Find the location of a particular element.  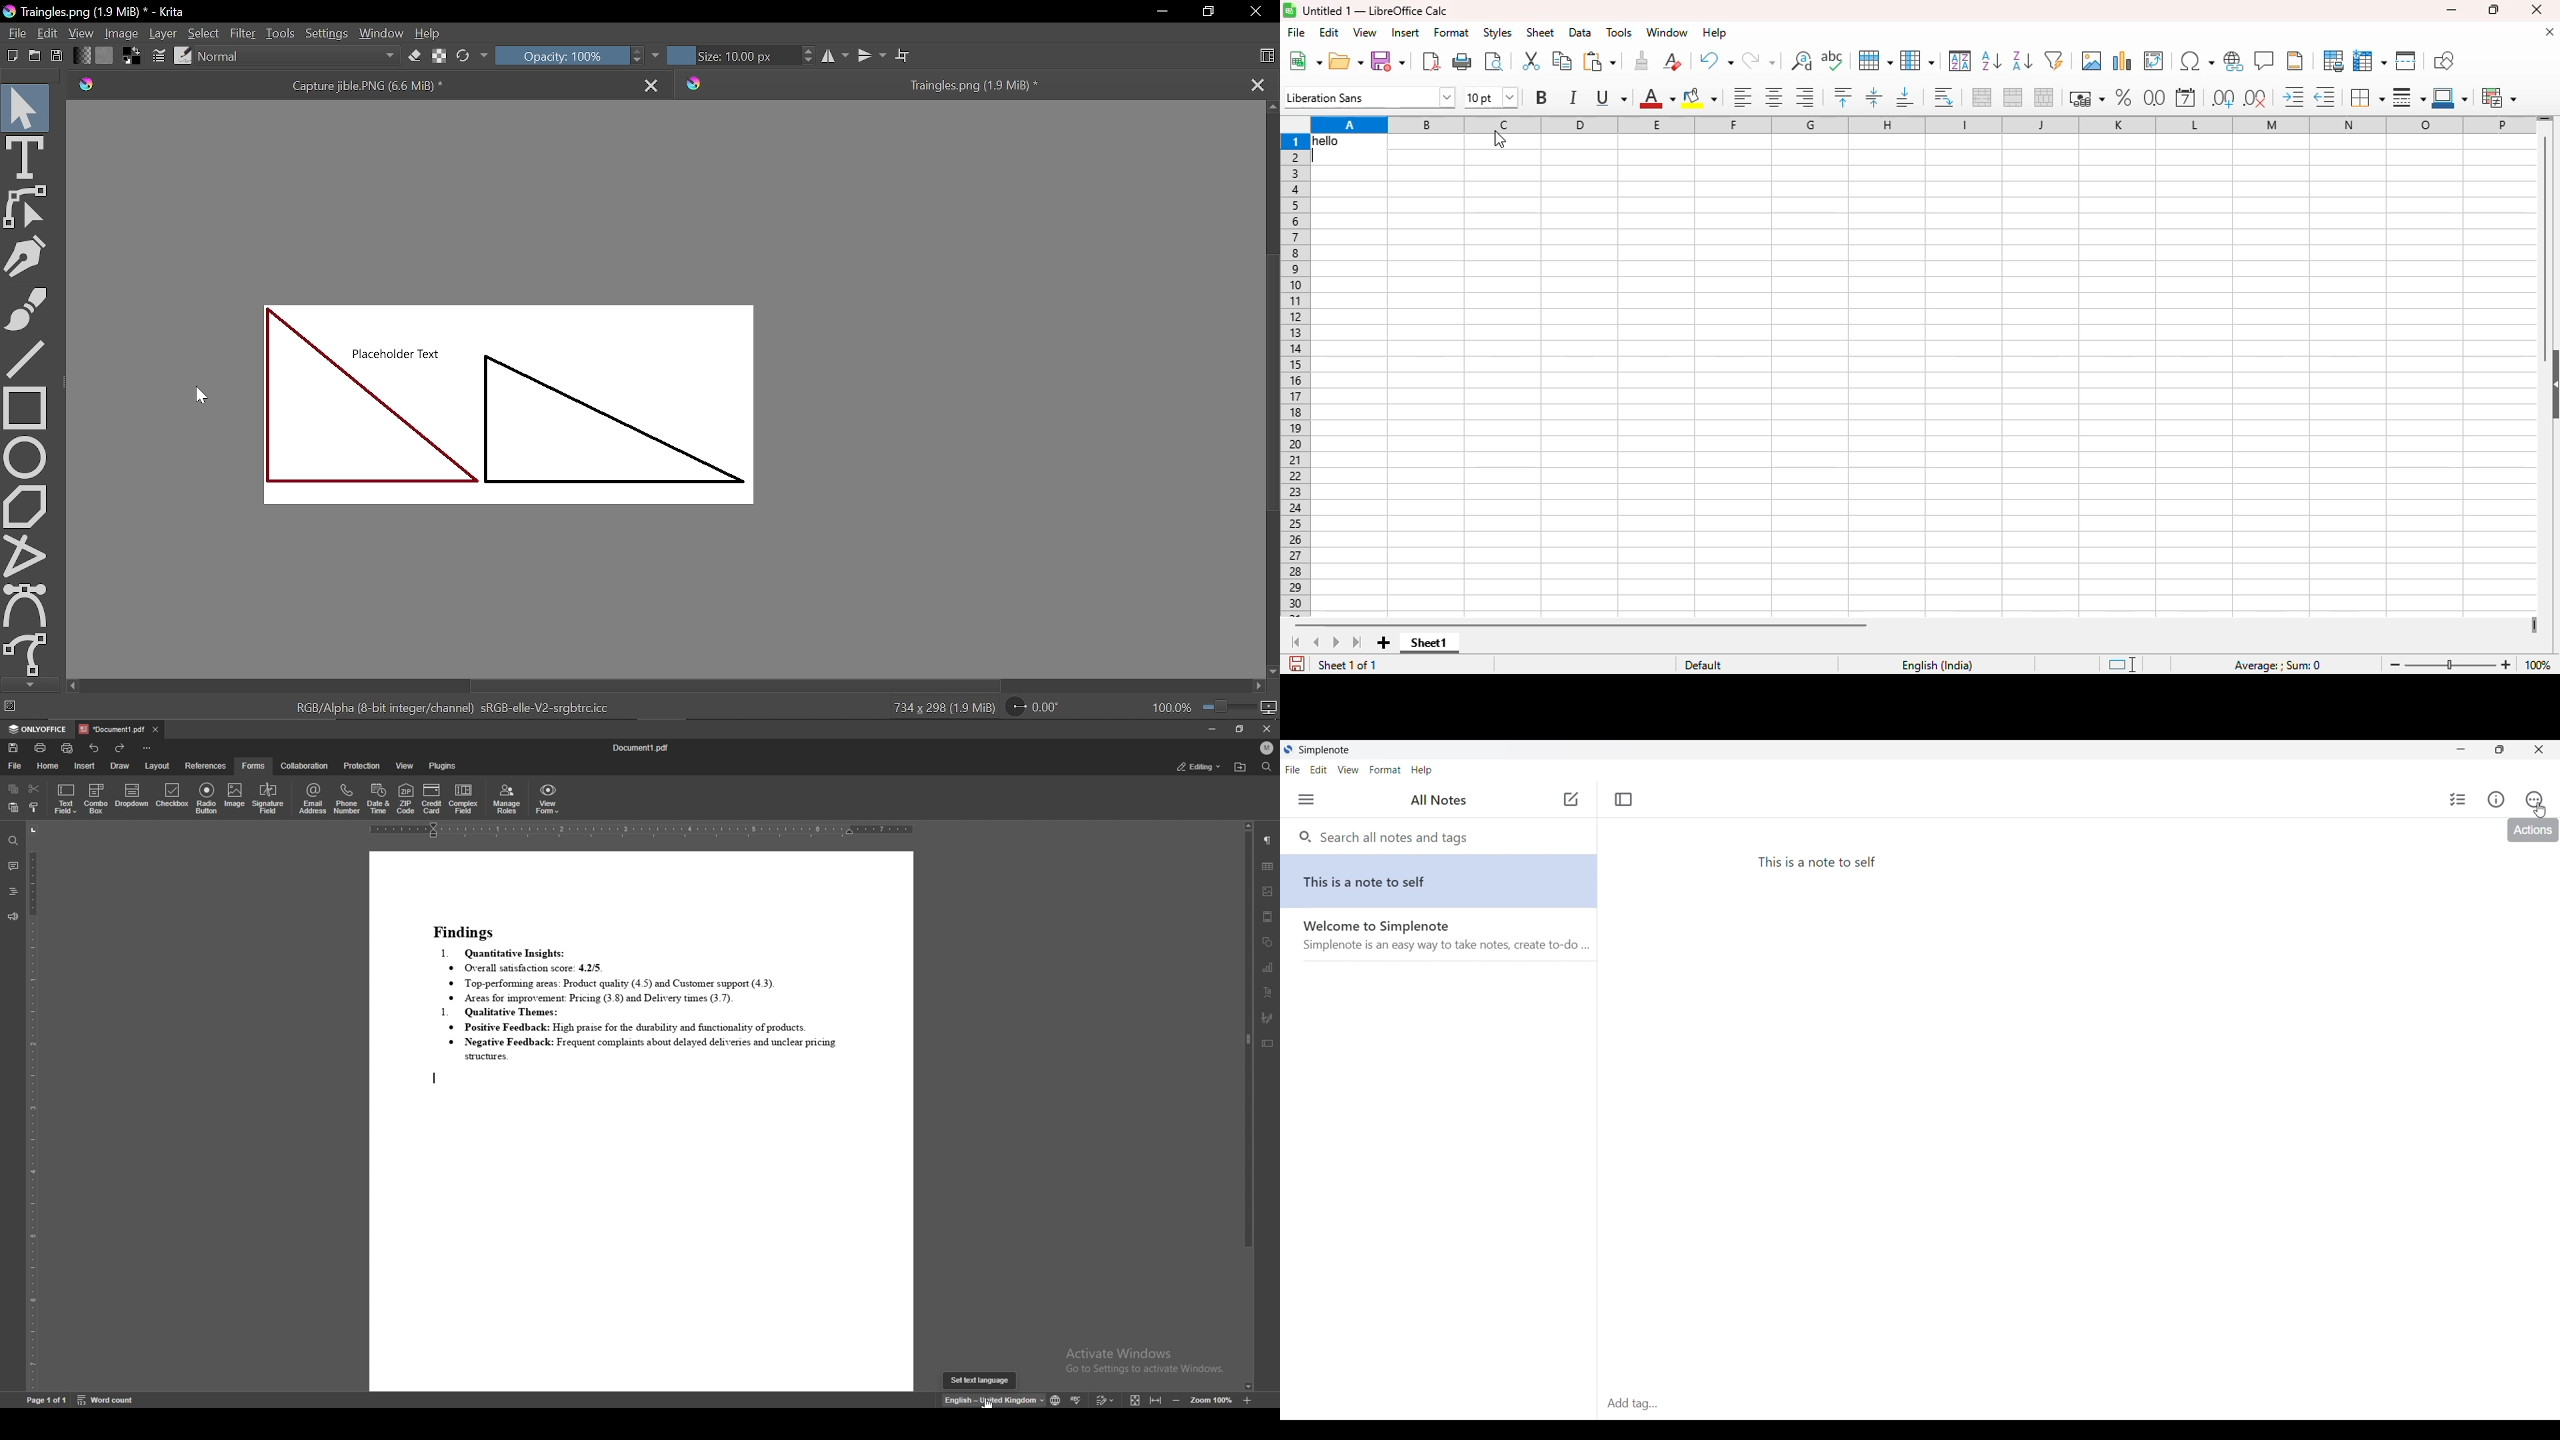

cursor is located at coordinates (204, 395).